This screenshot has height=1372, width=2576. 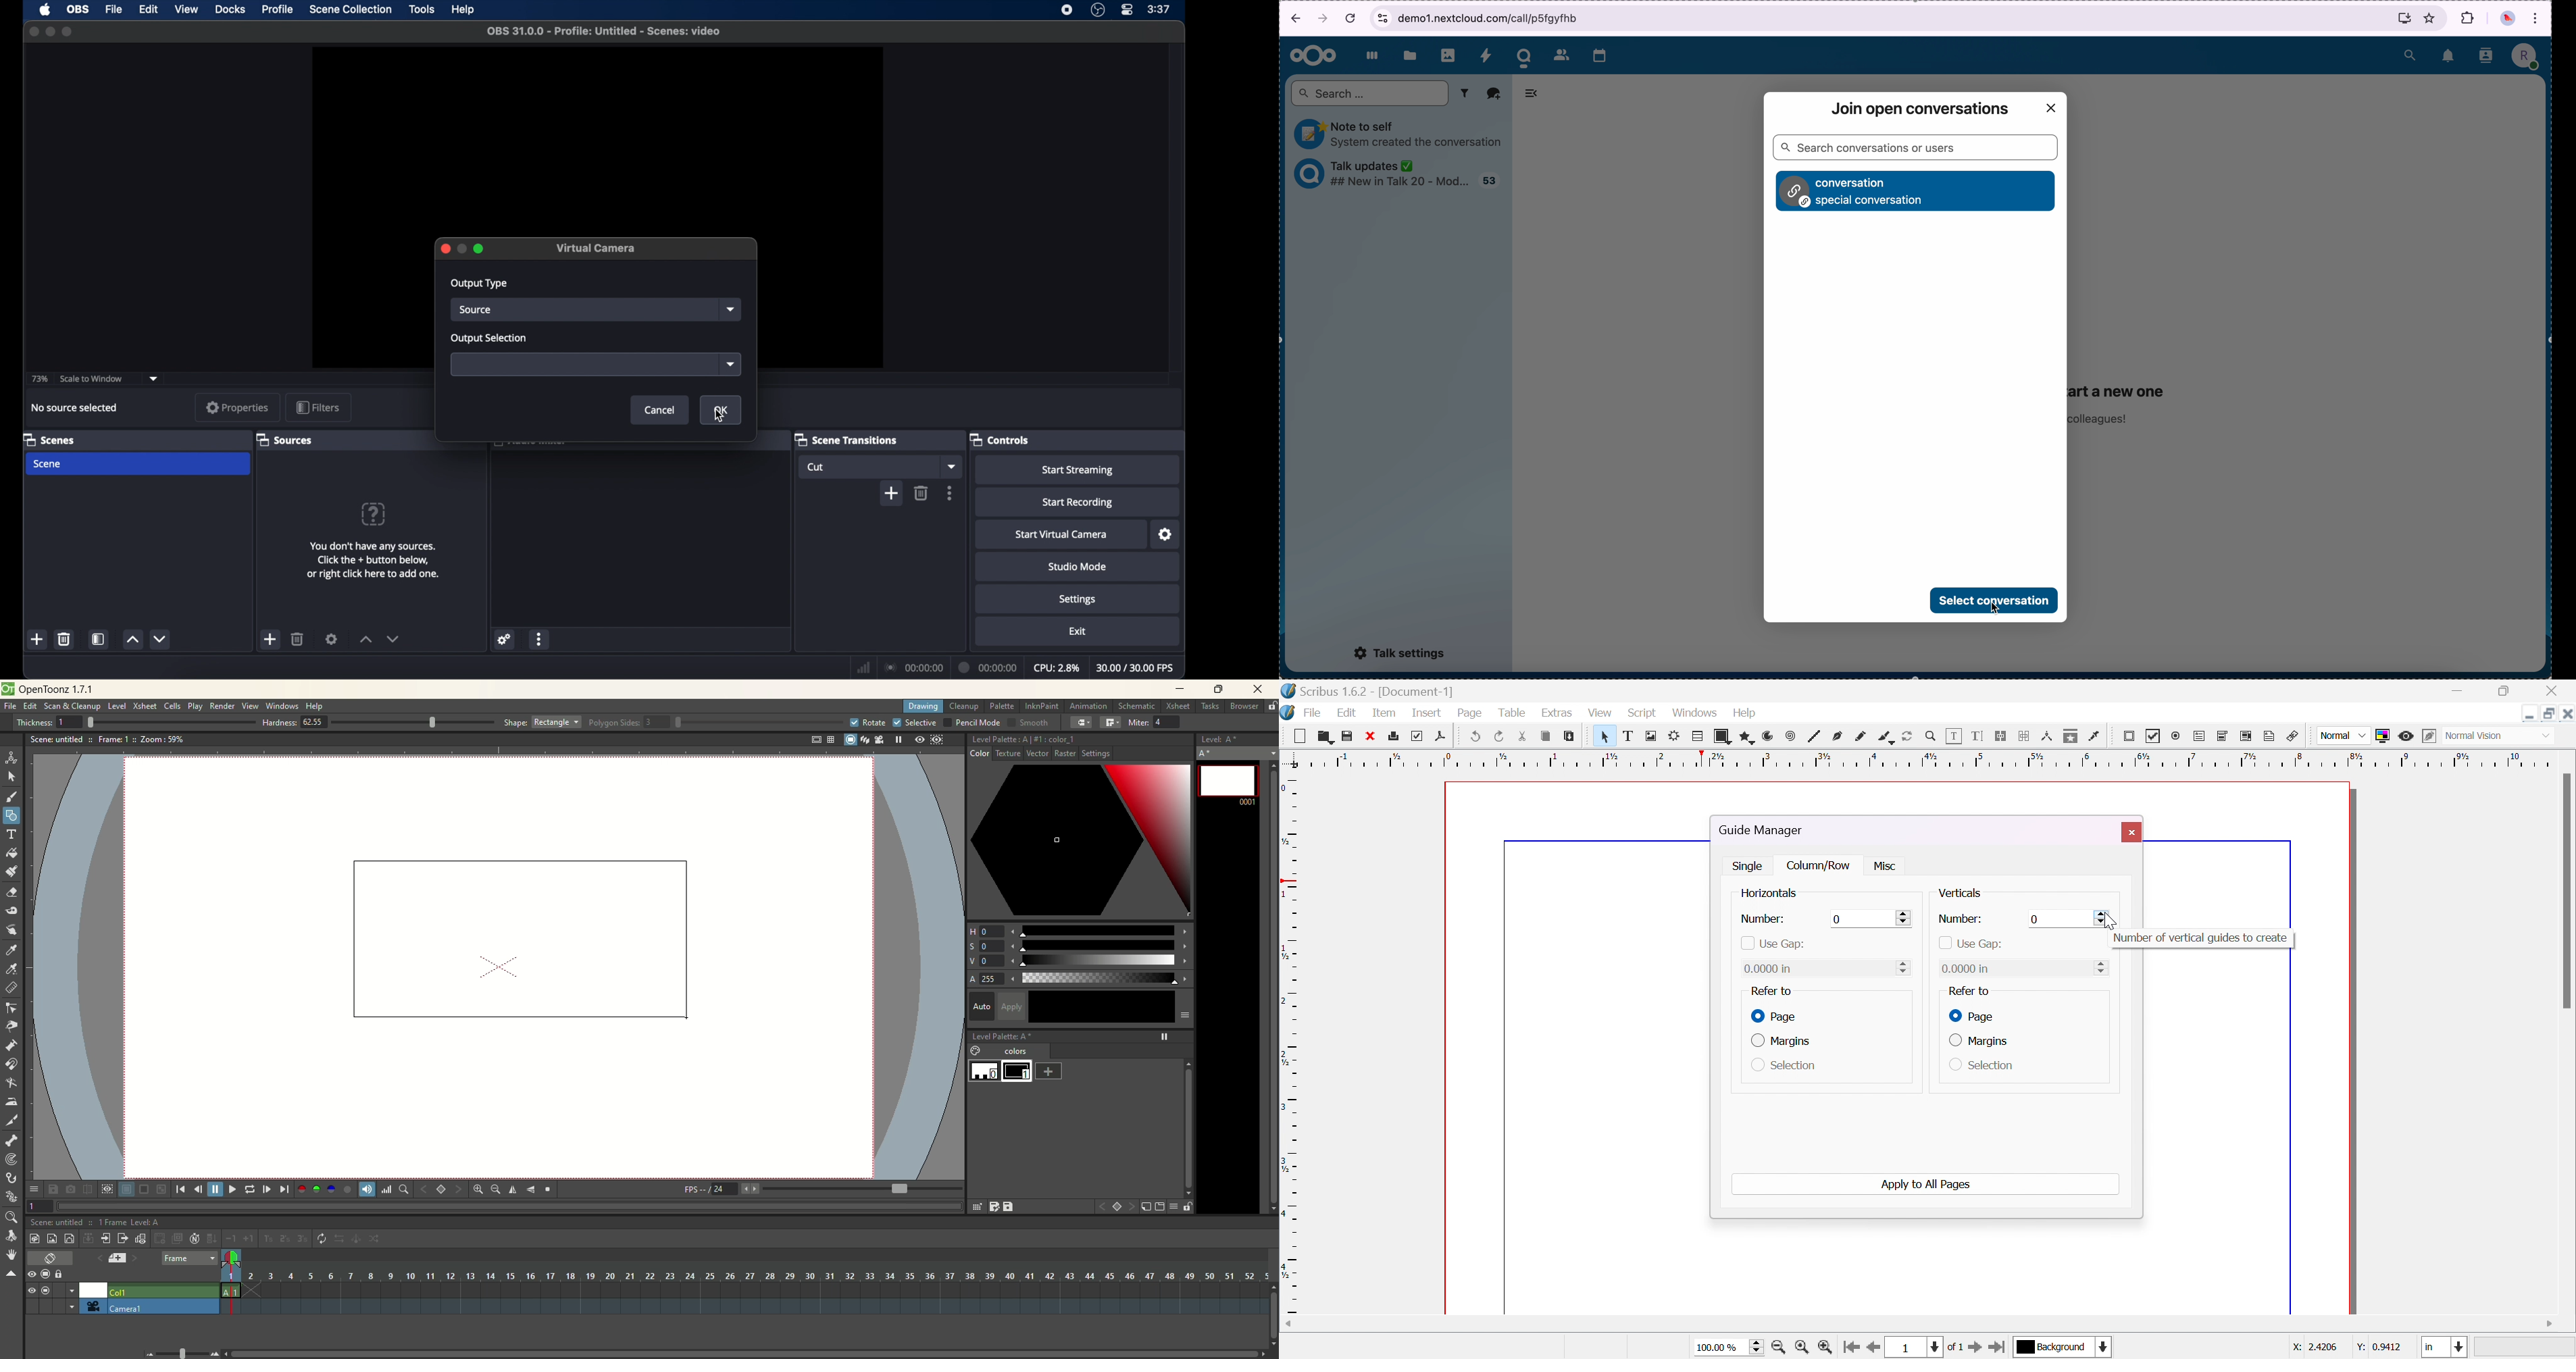 What do you see at coordinates (38, 379) in the screenshot?
I see `73%` at bounding box center [38, 379].